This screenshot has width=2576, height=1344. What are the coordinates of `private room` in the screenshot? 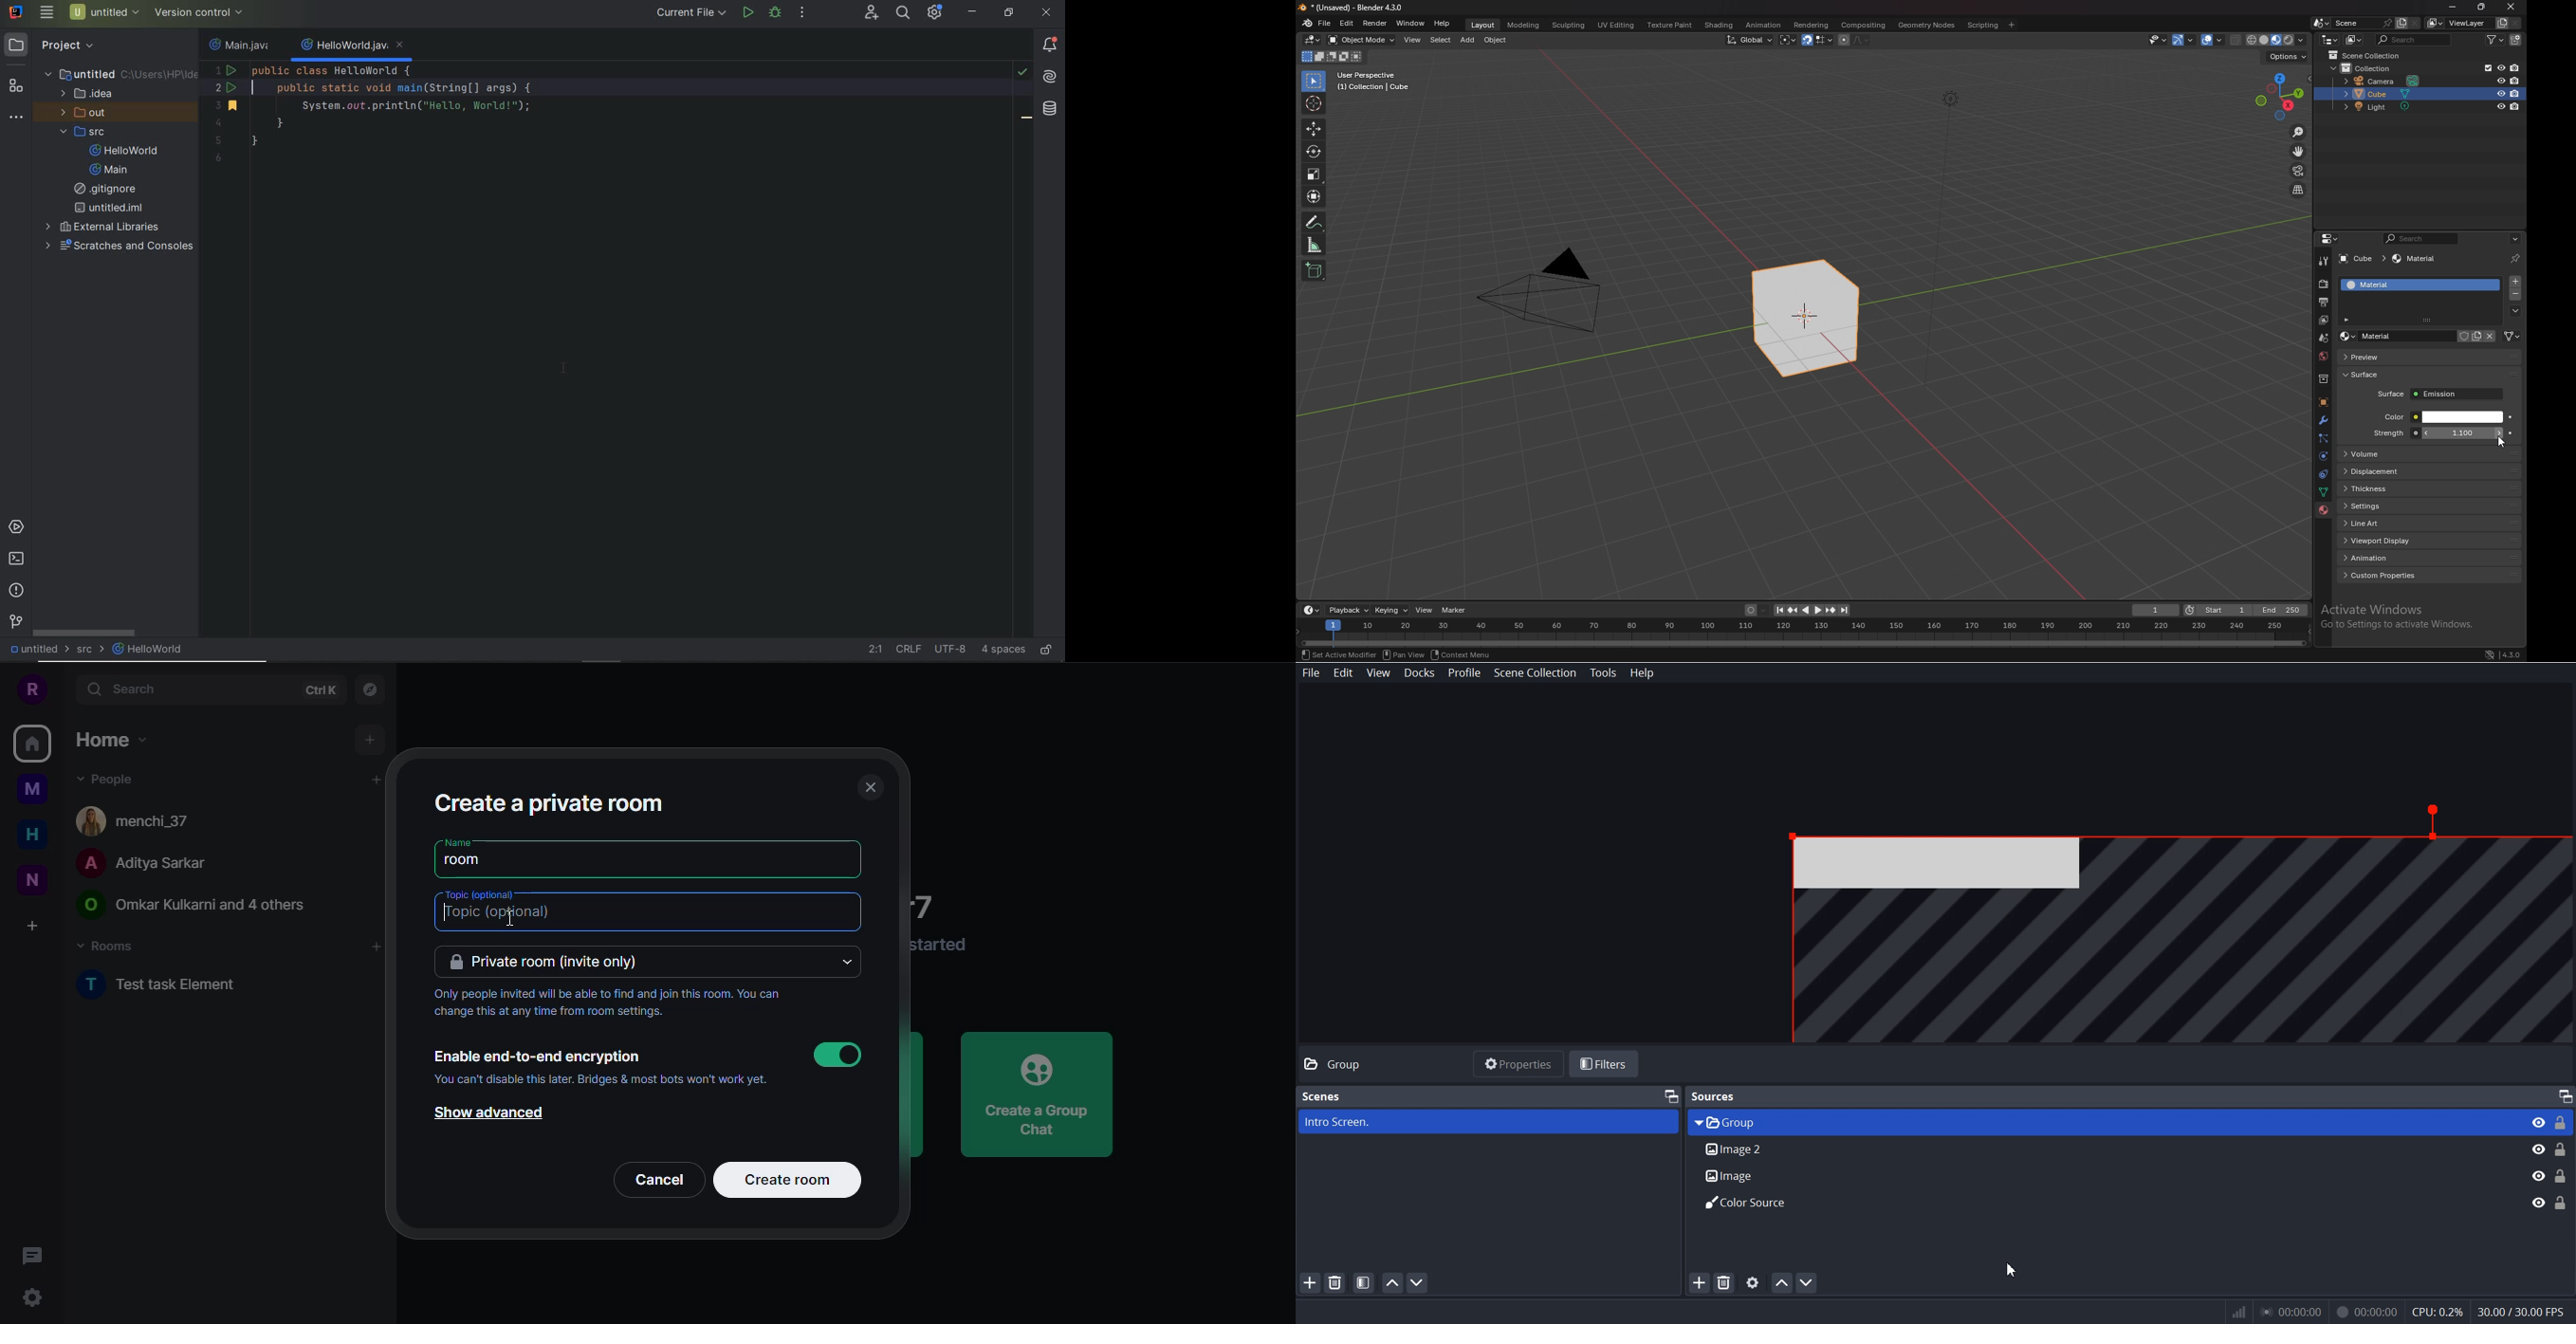 It's located at (554, 963).